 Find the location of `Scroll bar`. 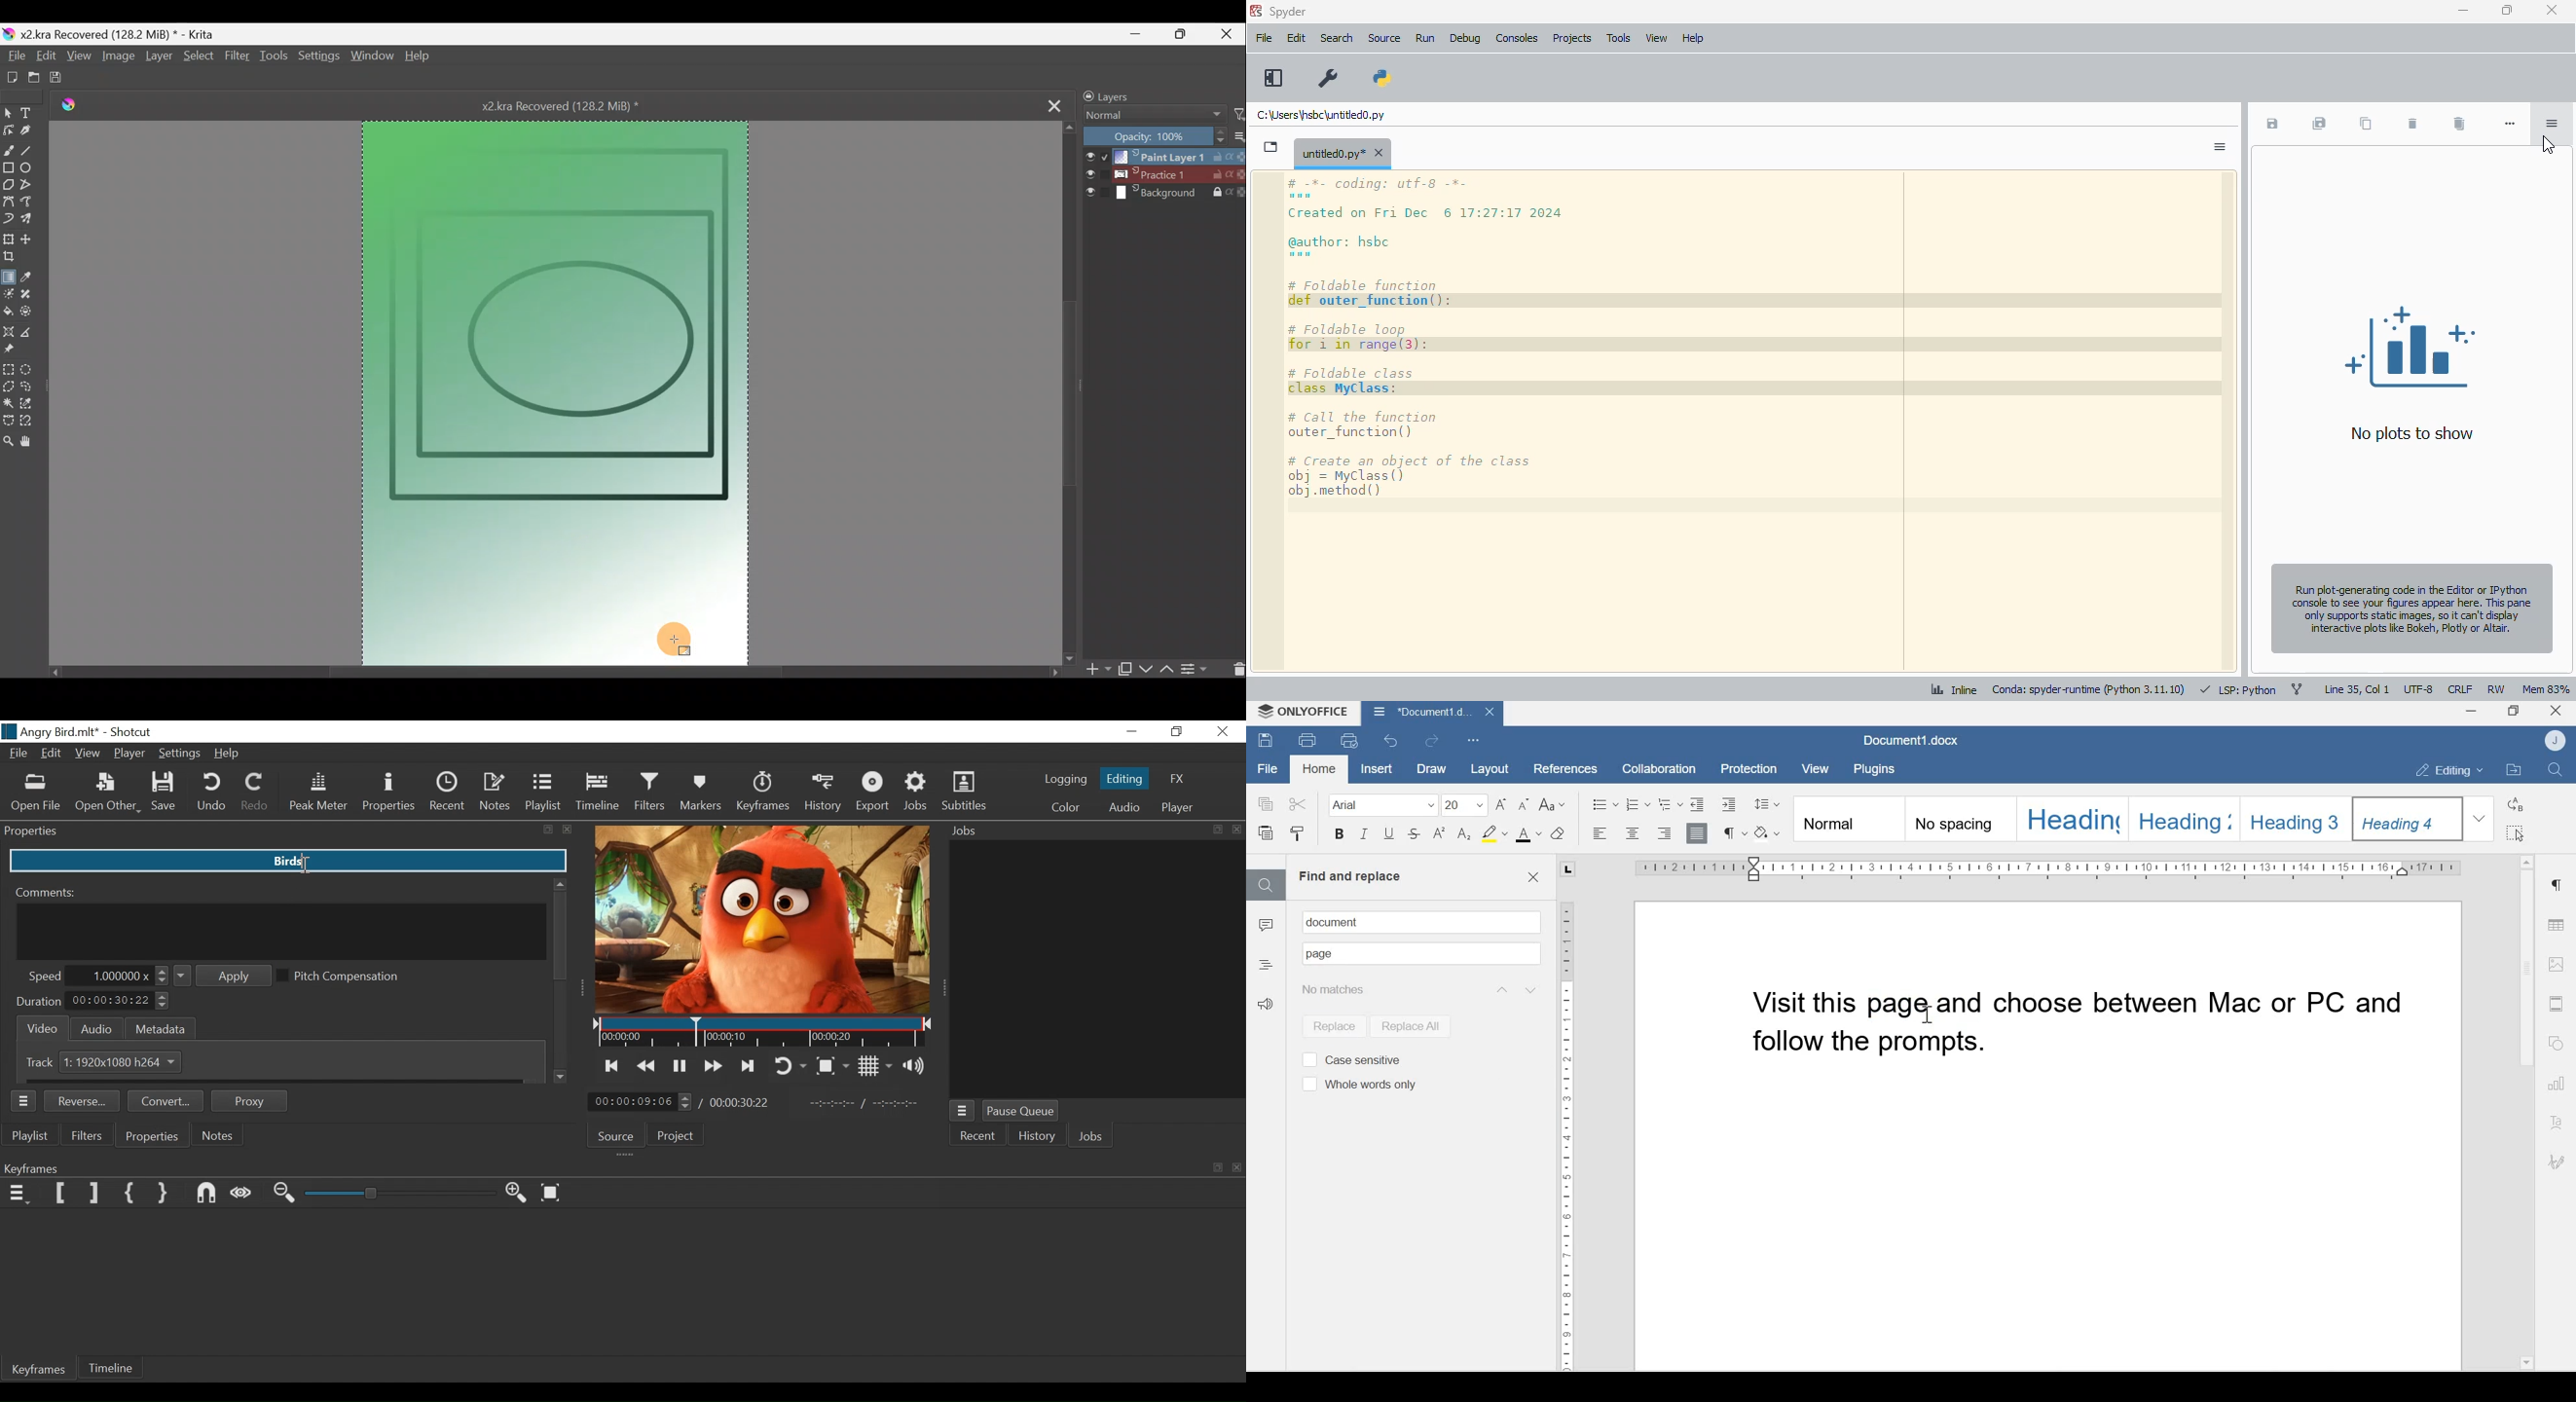

Scroll bar is located at coordinates (551, 668).